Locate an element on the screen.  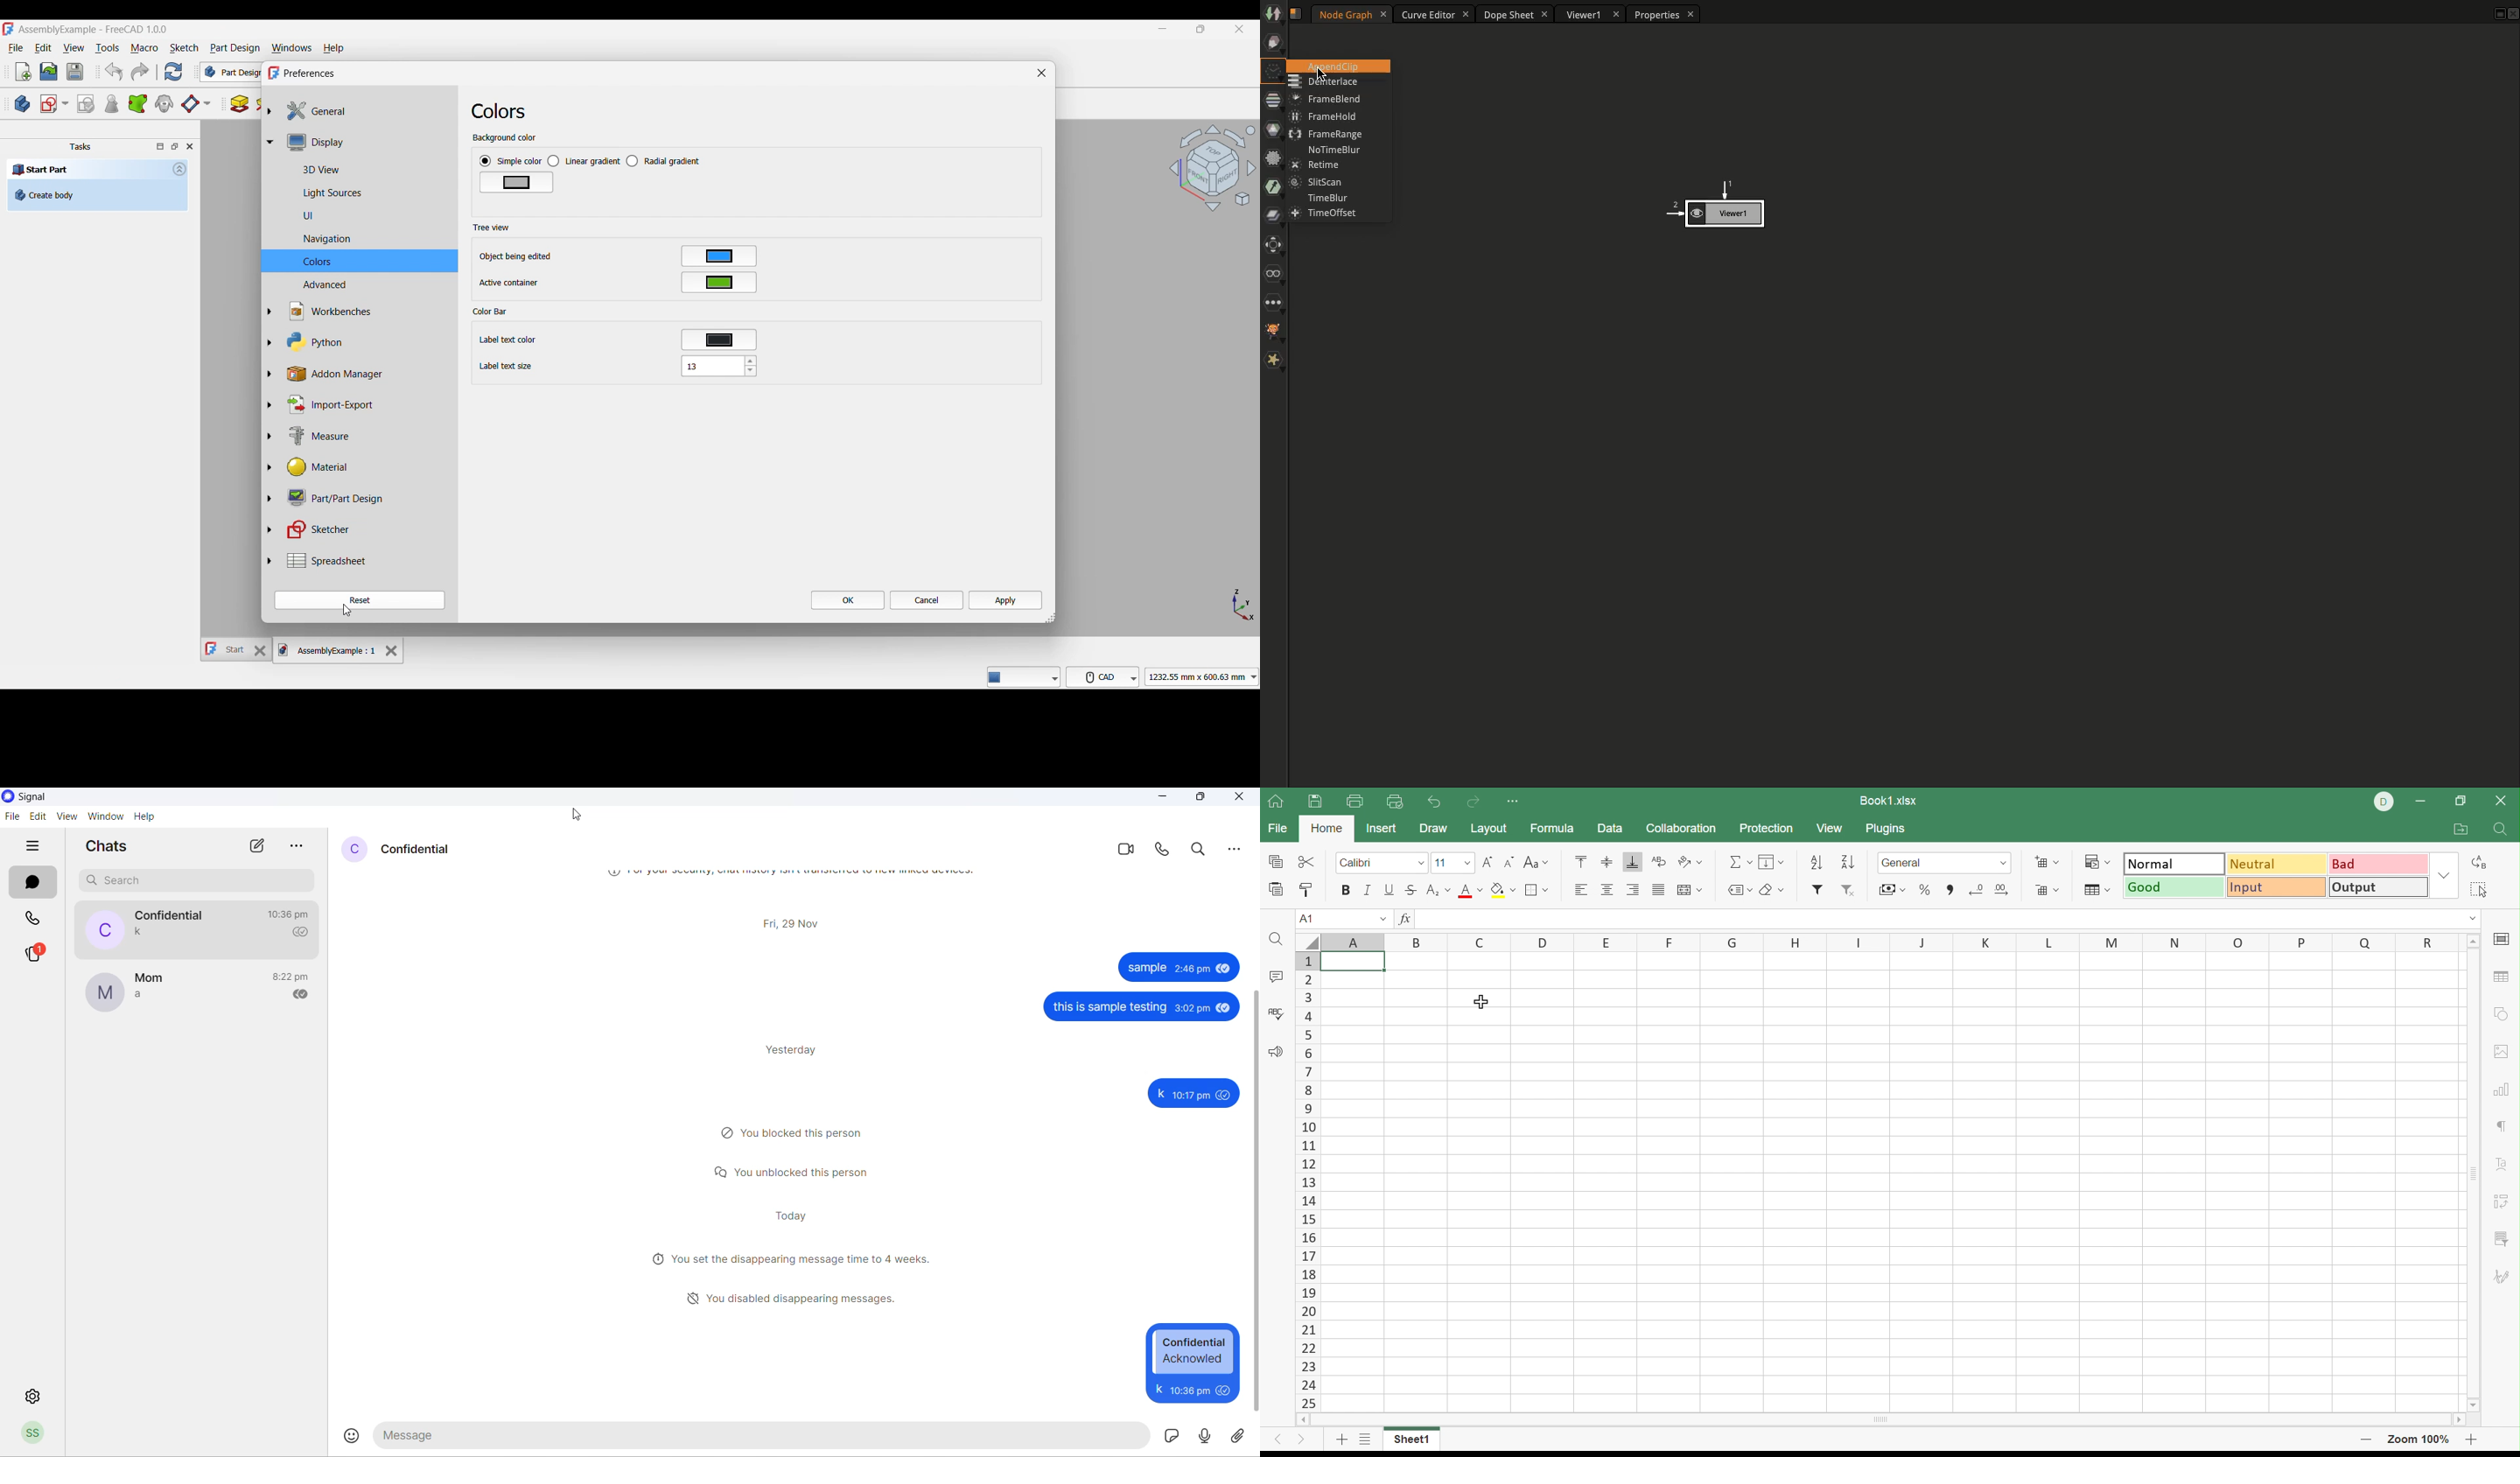
Restore down is located at coordinates (2462, 801).